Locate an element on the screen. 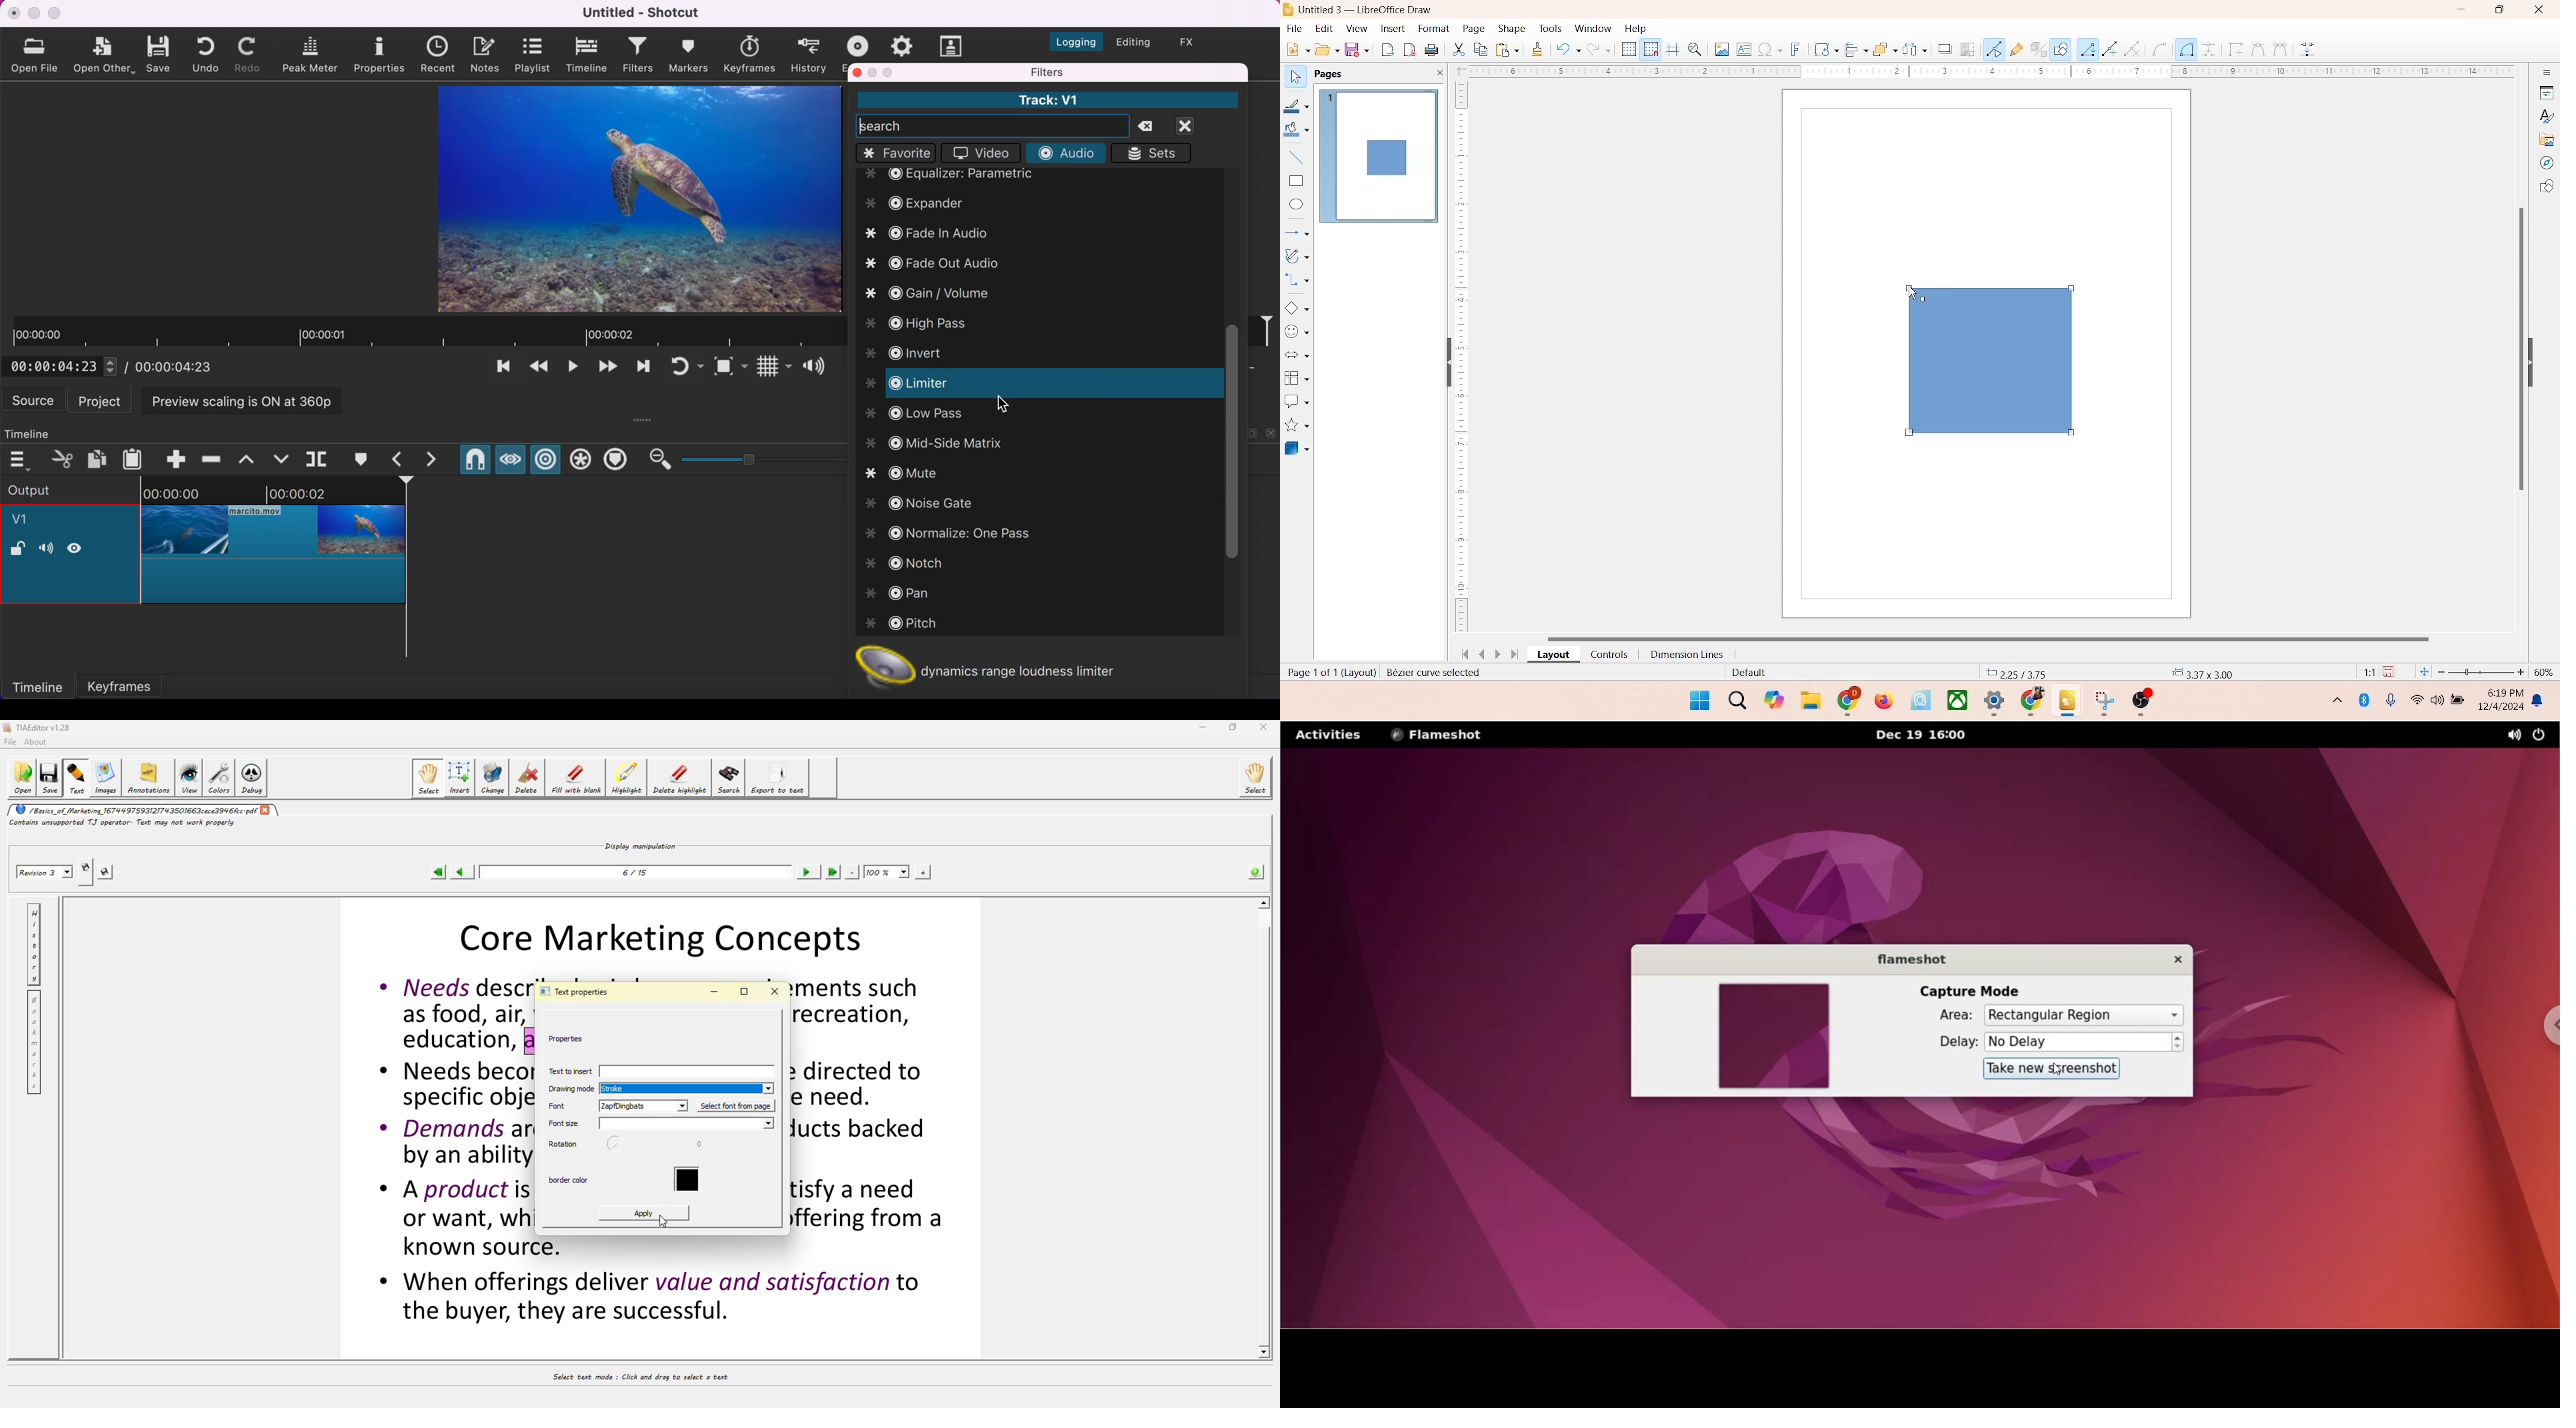  microphone is located at coordinates (2392, 701).